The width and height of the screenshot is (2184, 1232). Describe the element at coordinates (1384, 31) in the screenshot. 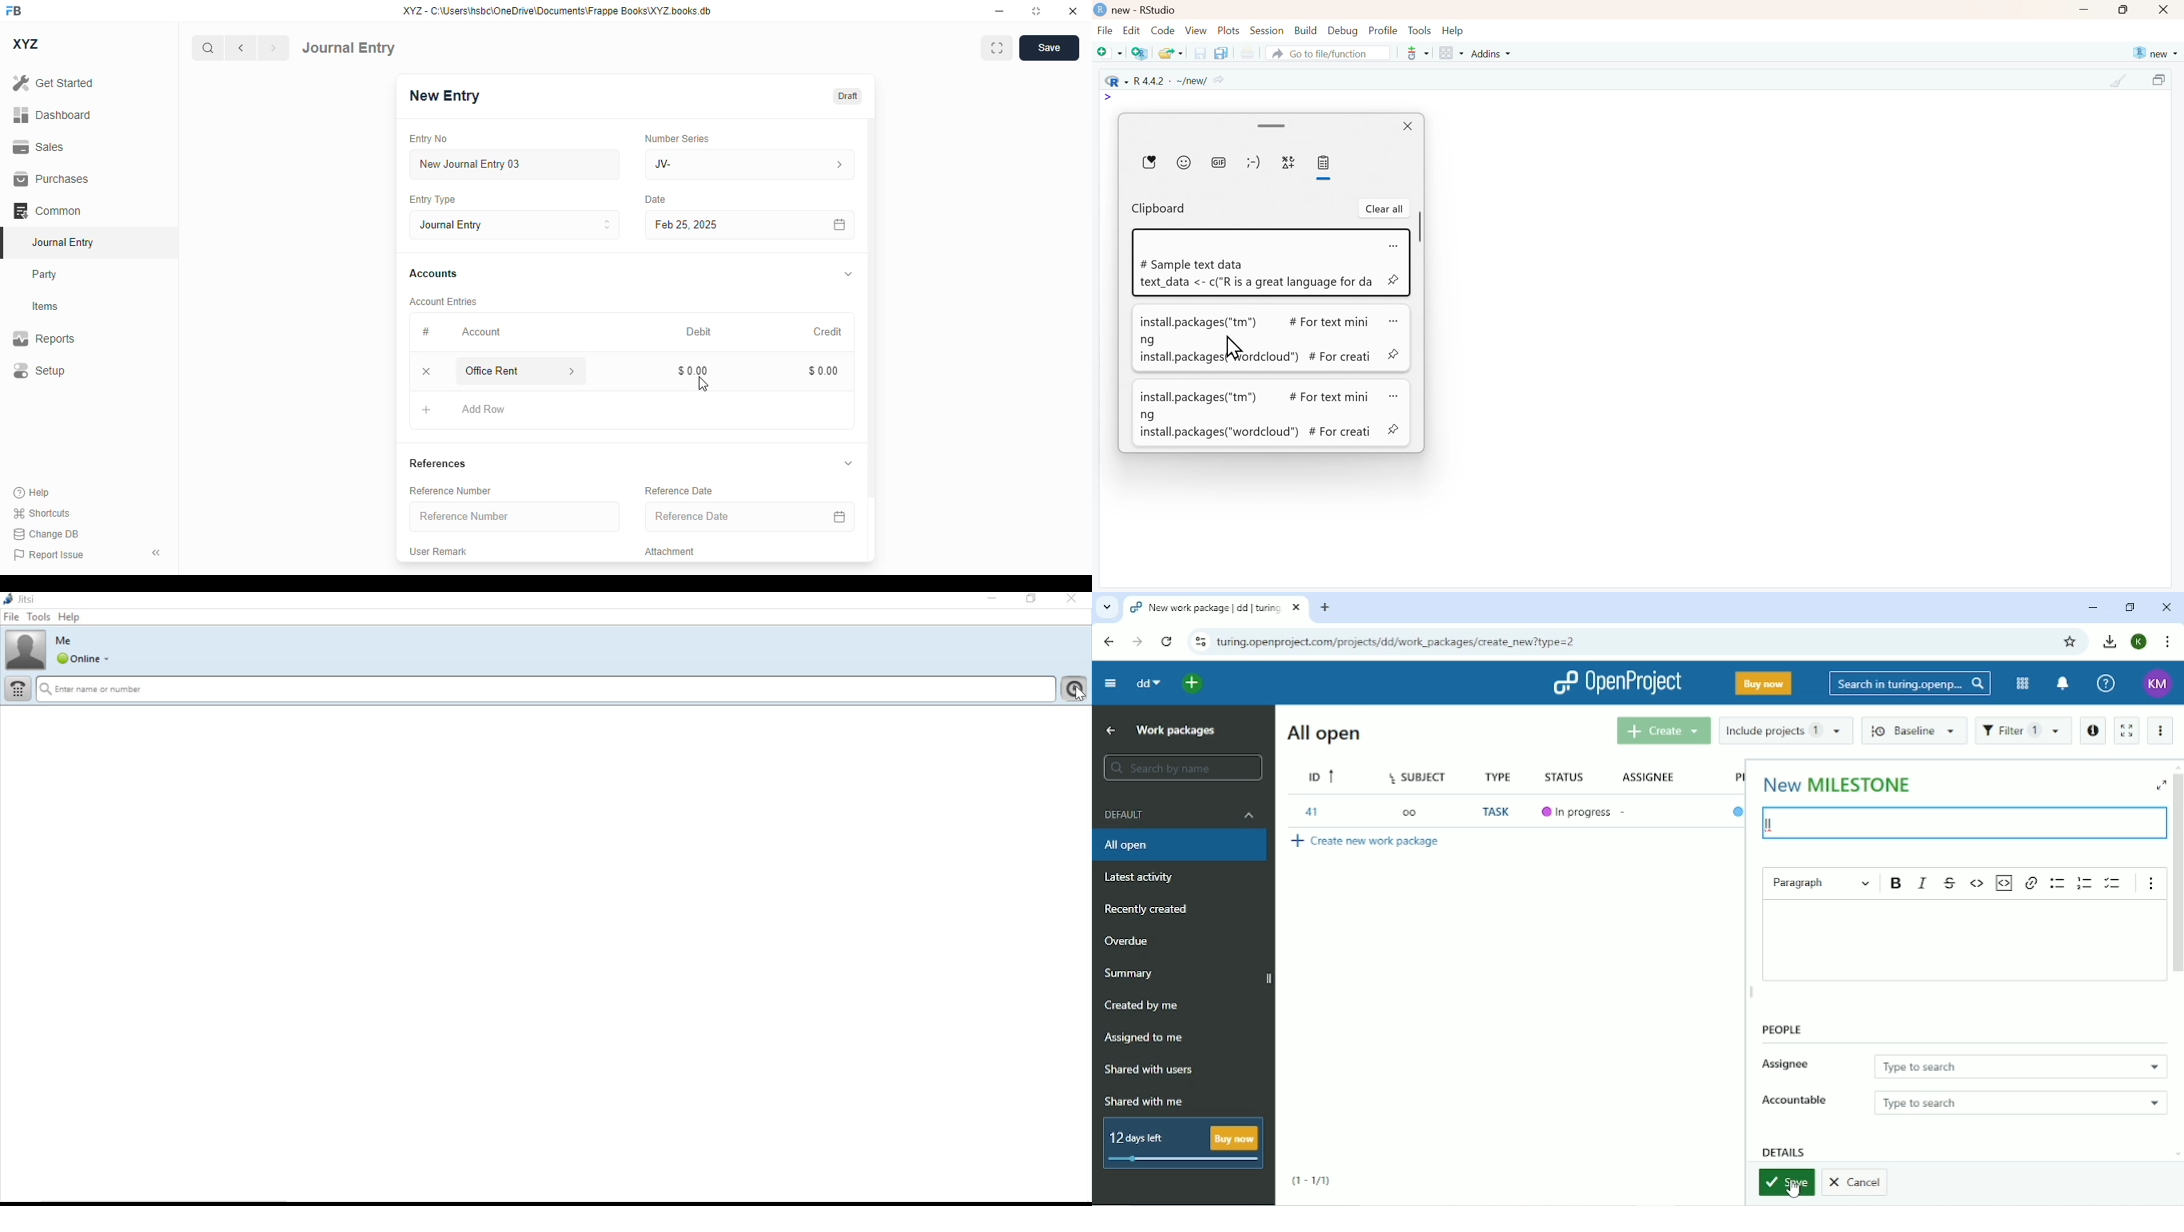

I see `Profile` at that location.